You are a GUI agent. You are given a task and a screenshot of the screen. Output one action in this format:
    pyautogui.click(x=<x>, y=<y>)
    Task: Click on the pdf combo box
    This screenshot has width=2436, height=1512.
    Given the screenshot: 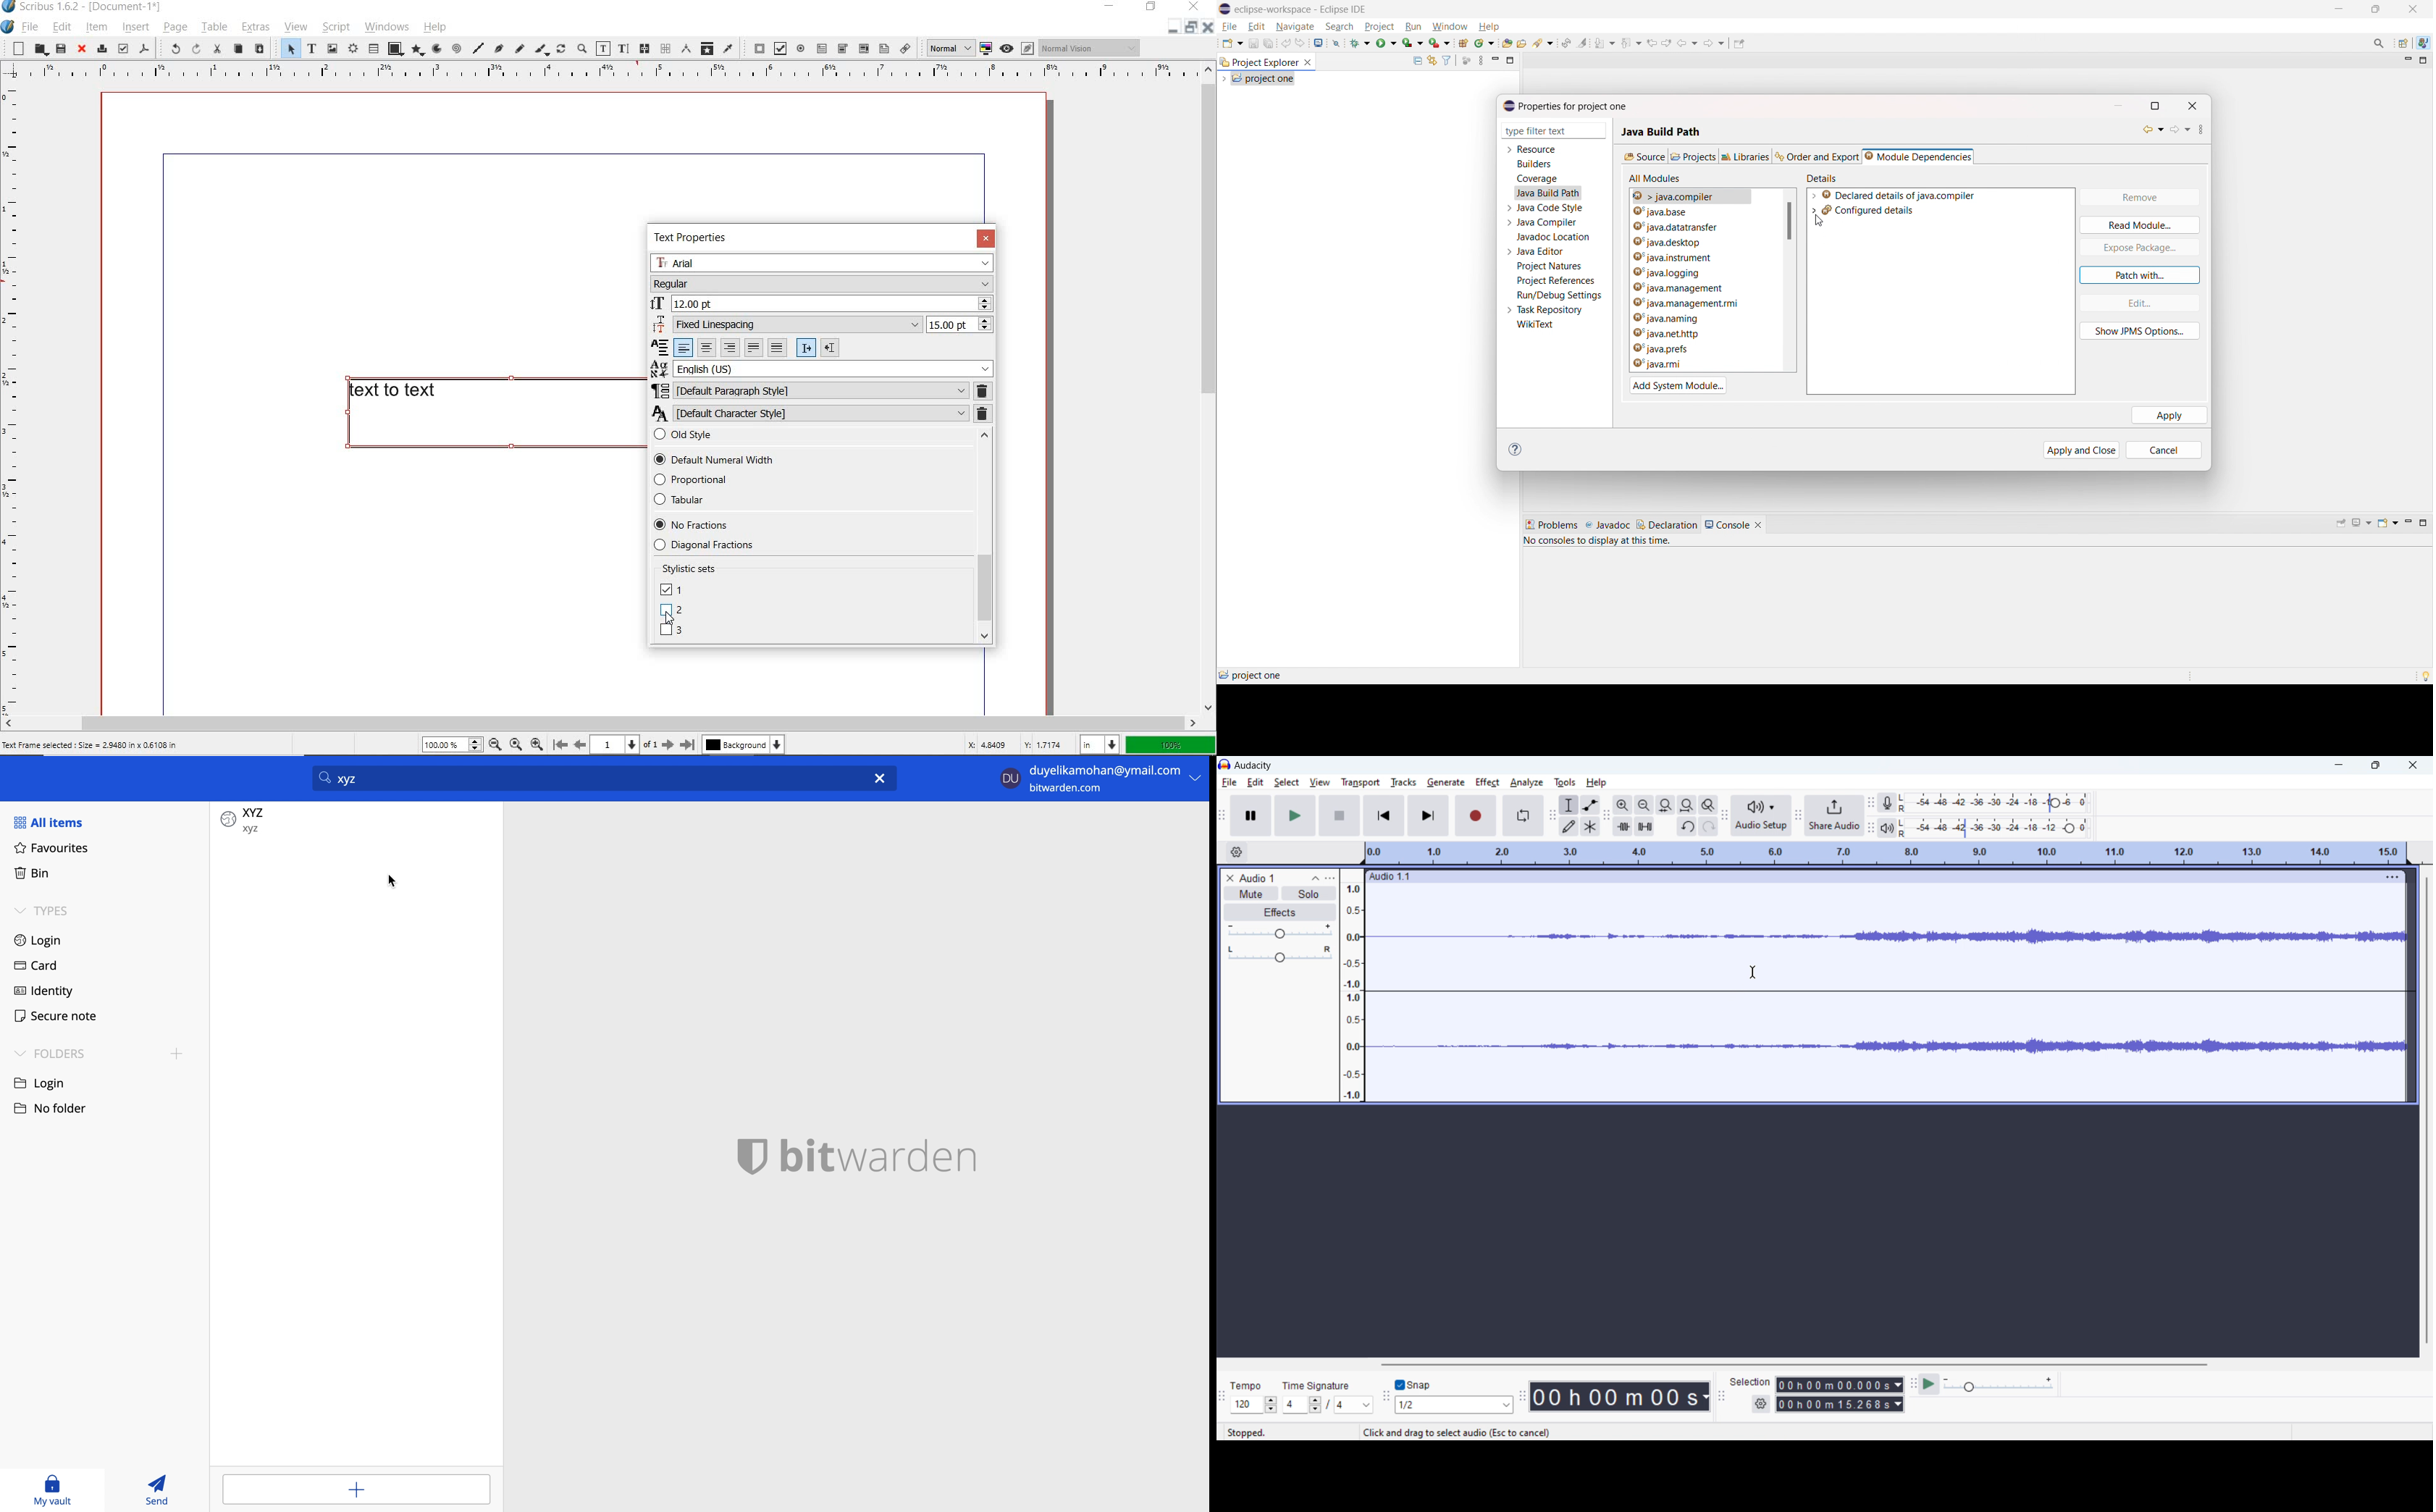 What is the action you would take?
    pyautogui.click(x=842, y=49)
    